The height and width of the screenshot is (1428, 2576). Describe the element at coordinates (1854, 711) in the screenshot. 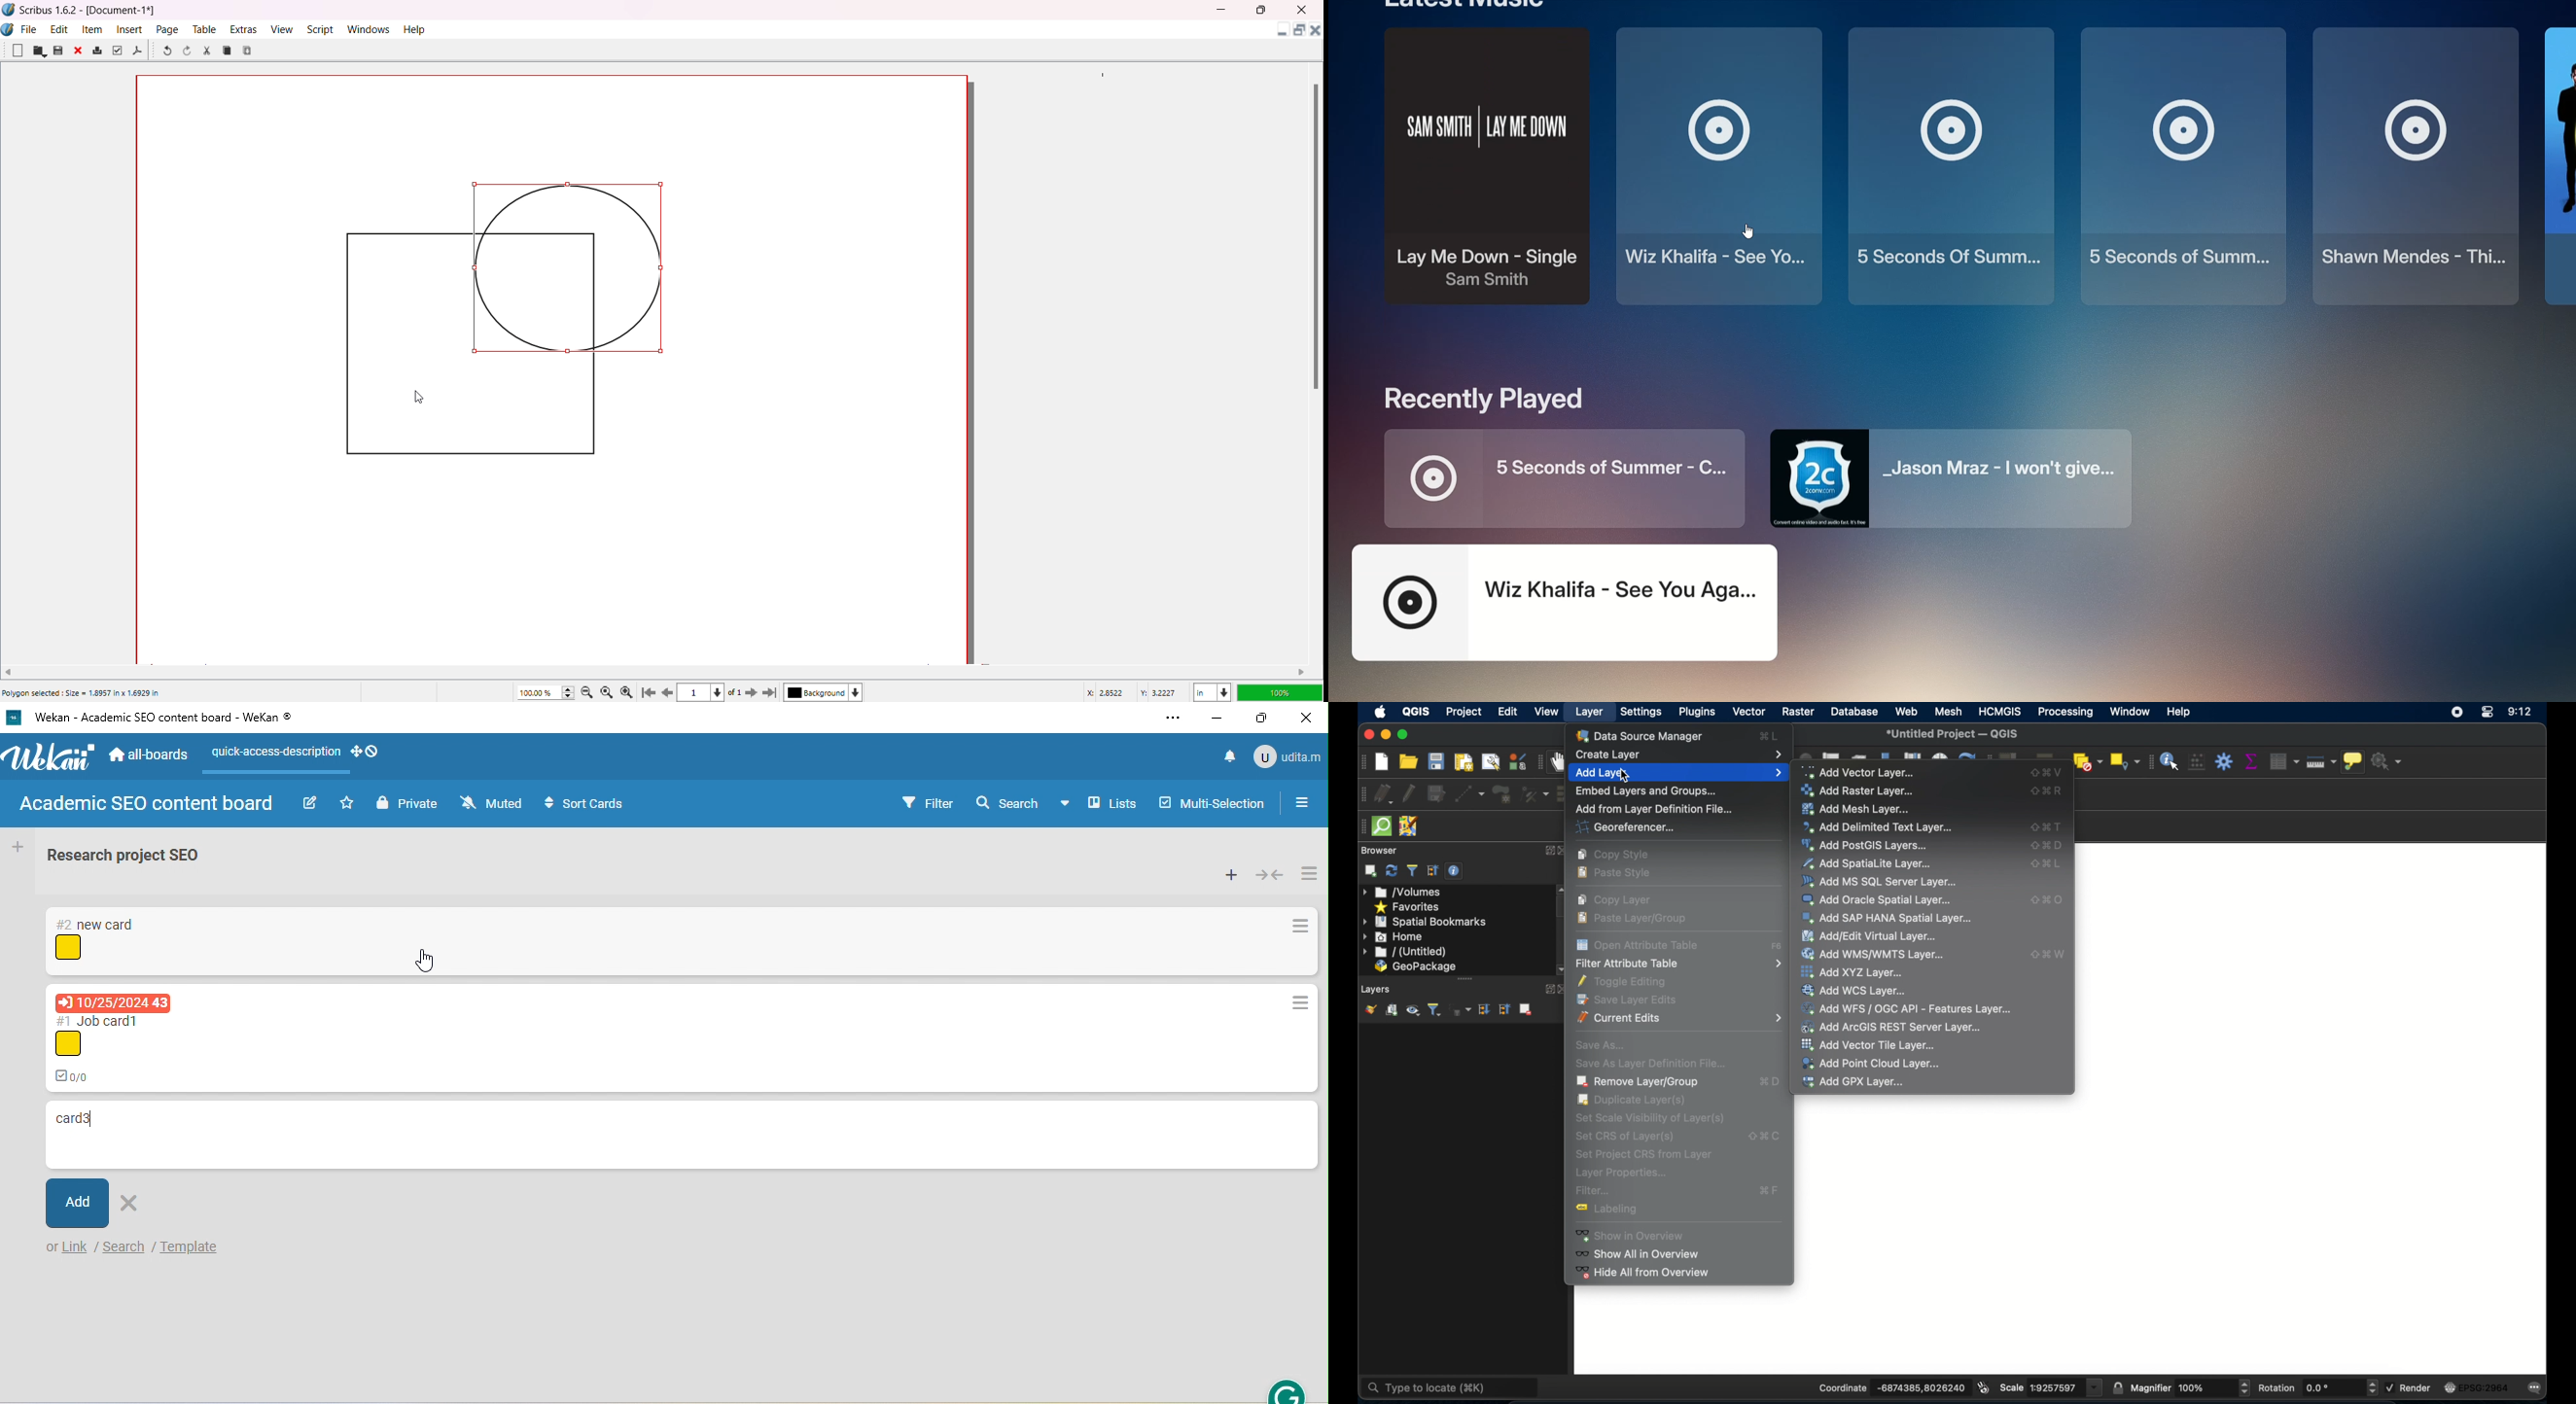

I see `database` at that location.